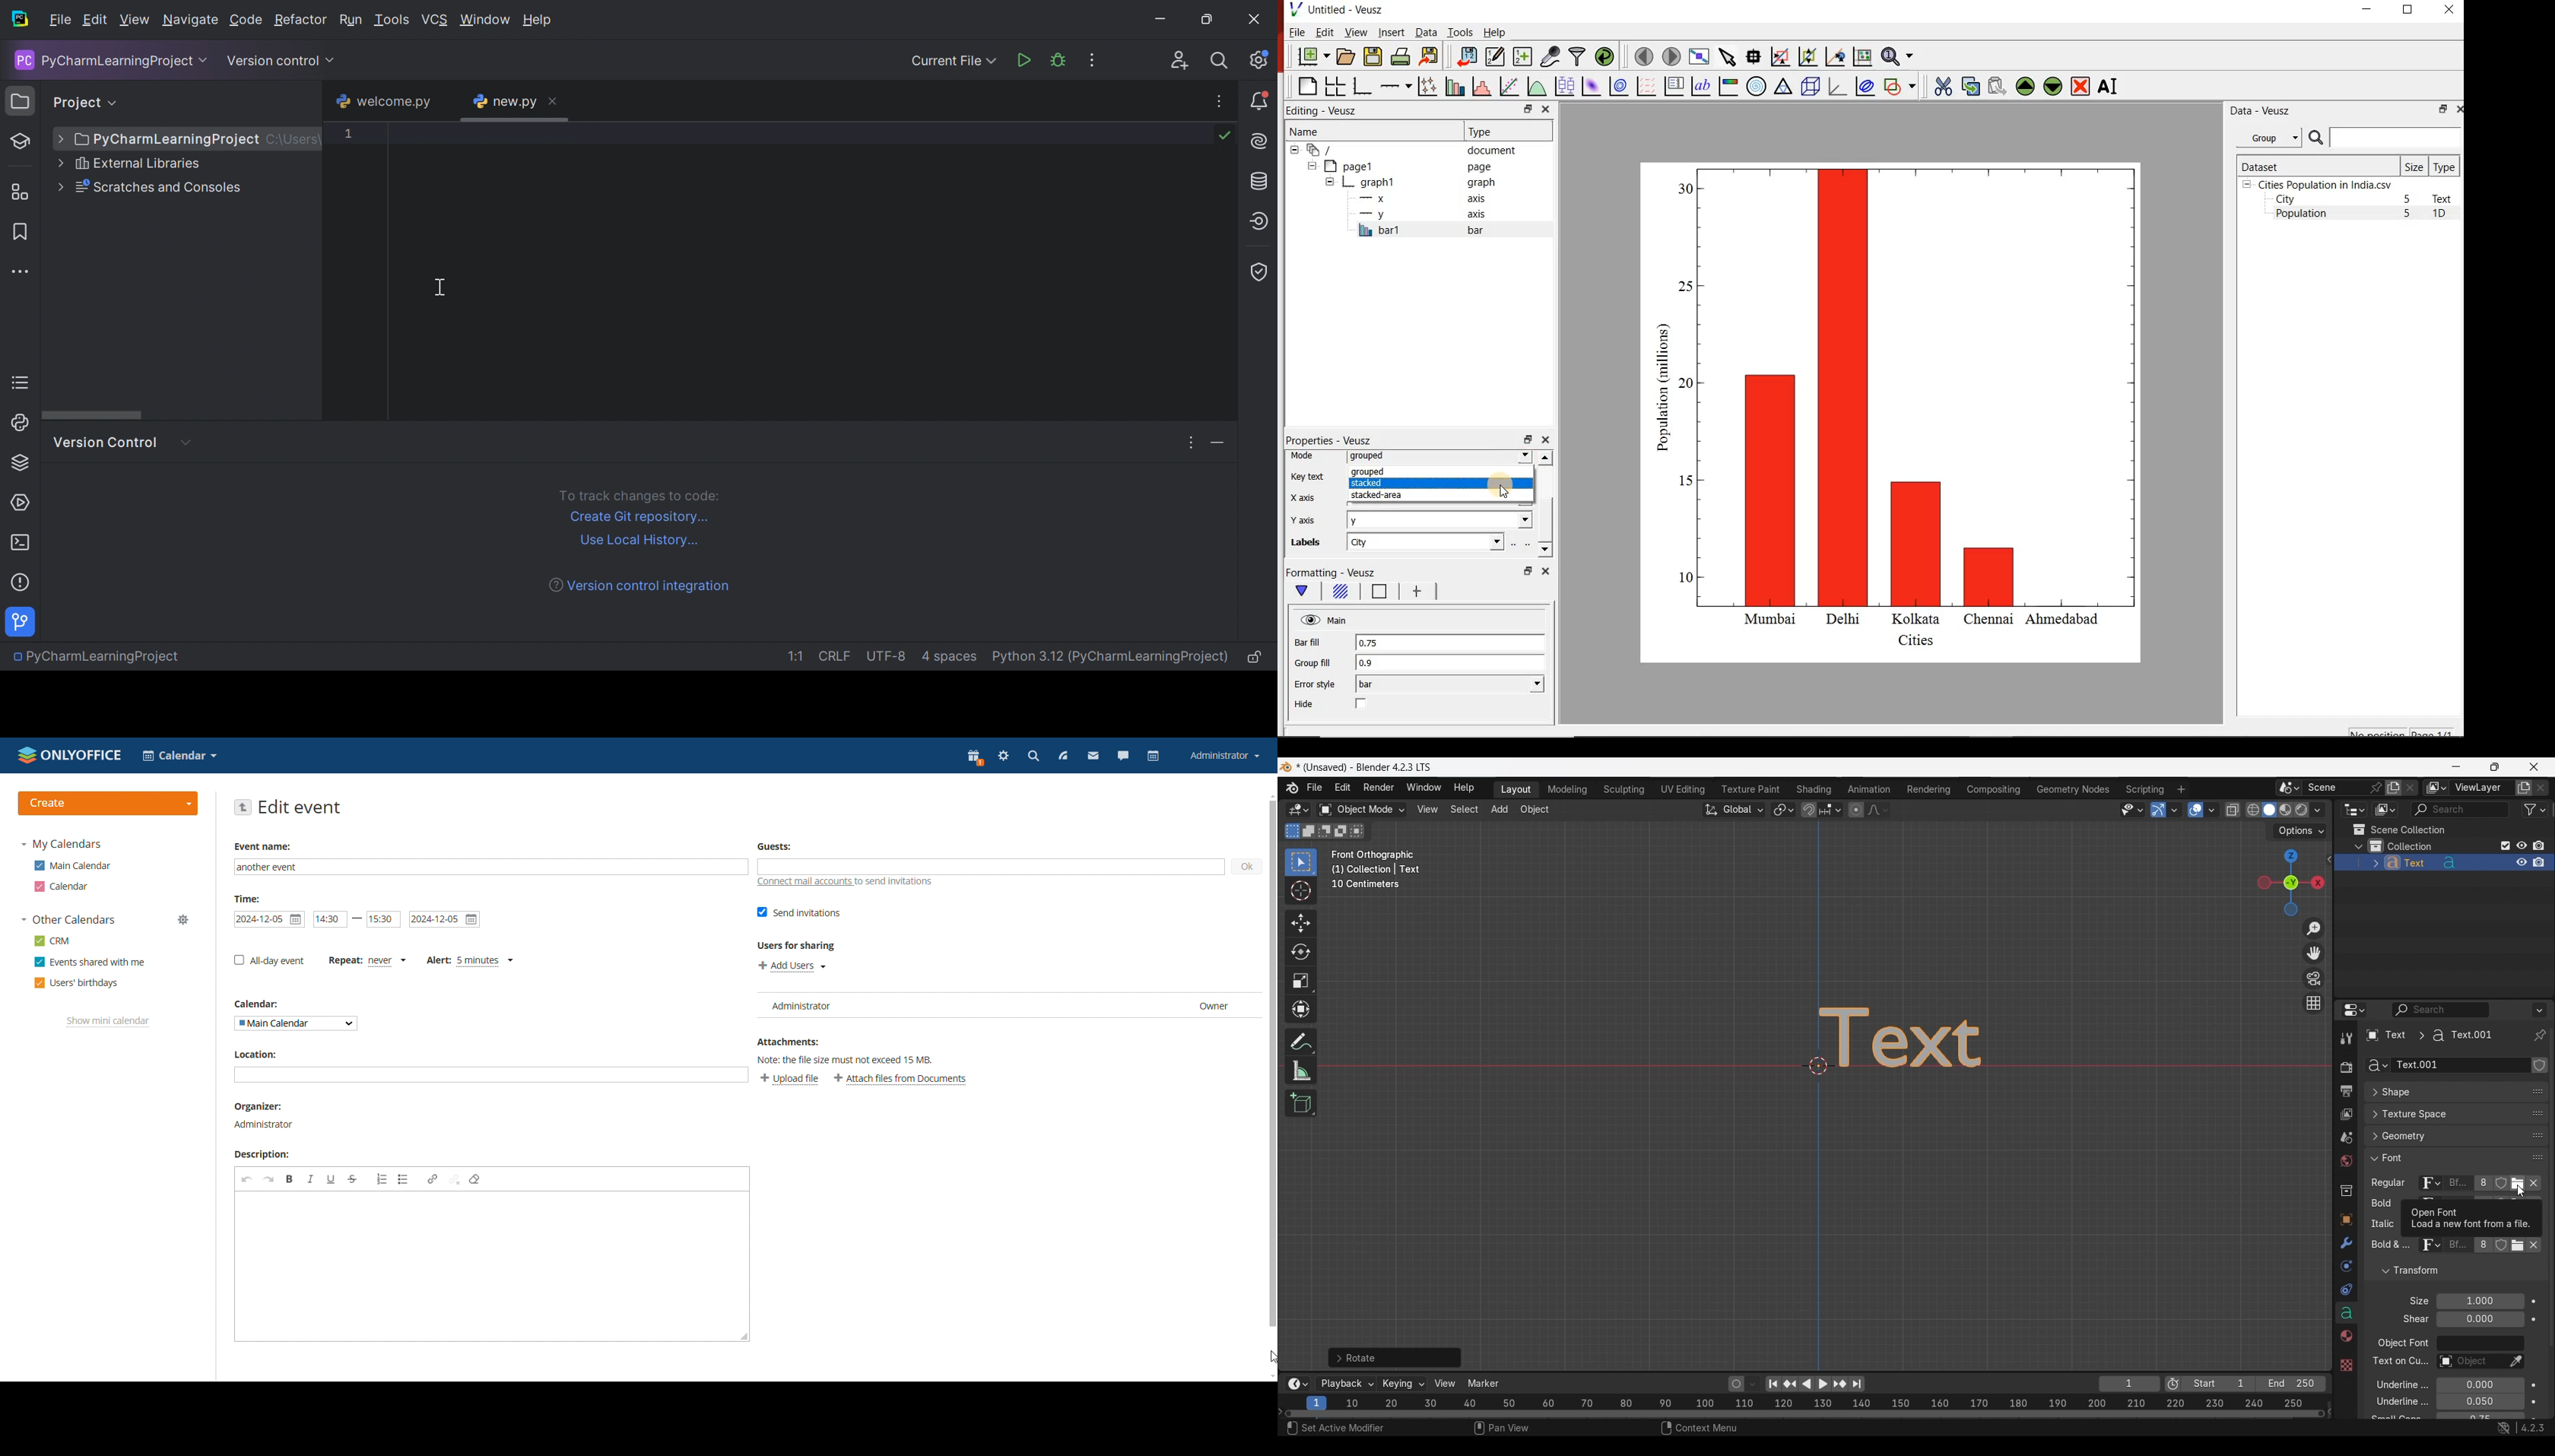 This screenshot has width=2576, height=1456. I want to click on change position, so click(2536, 1137).